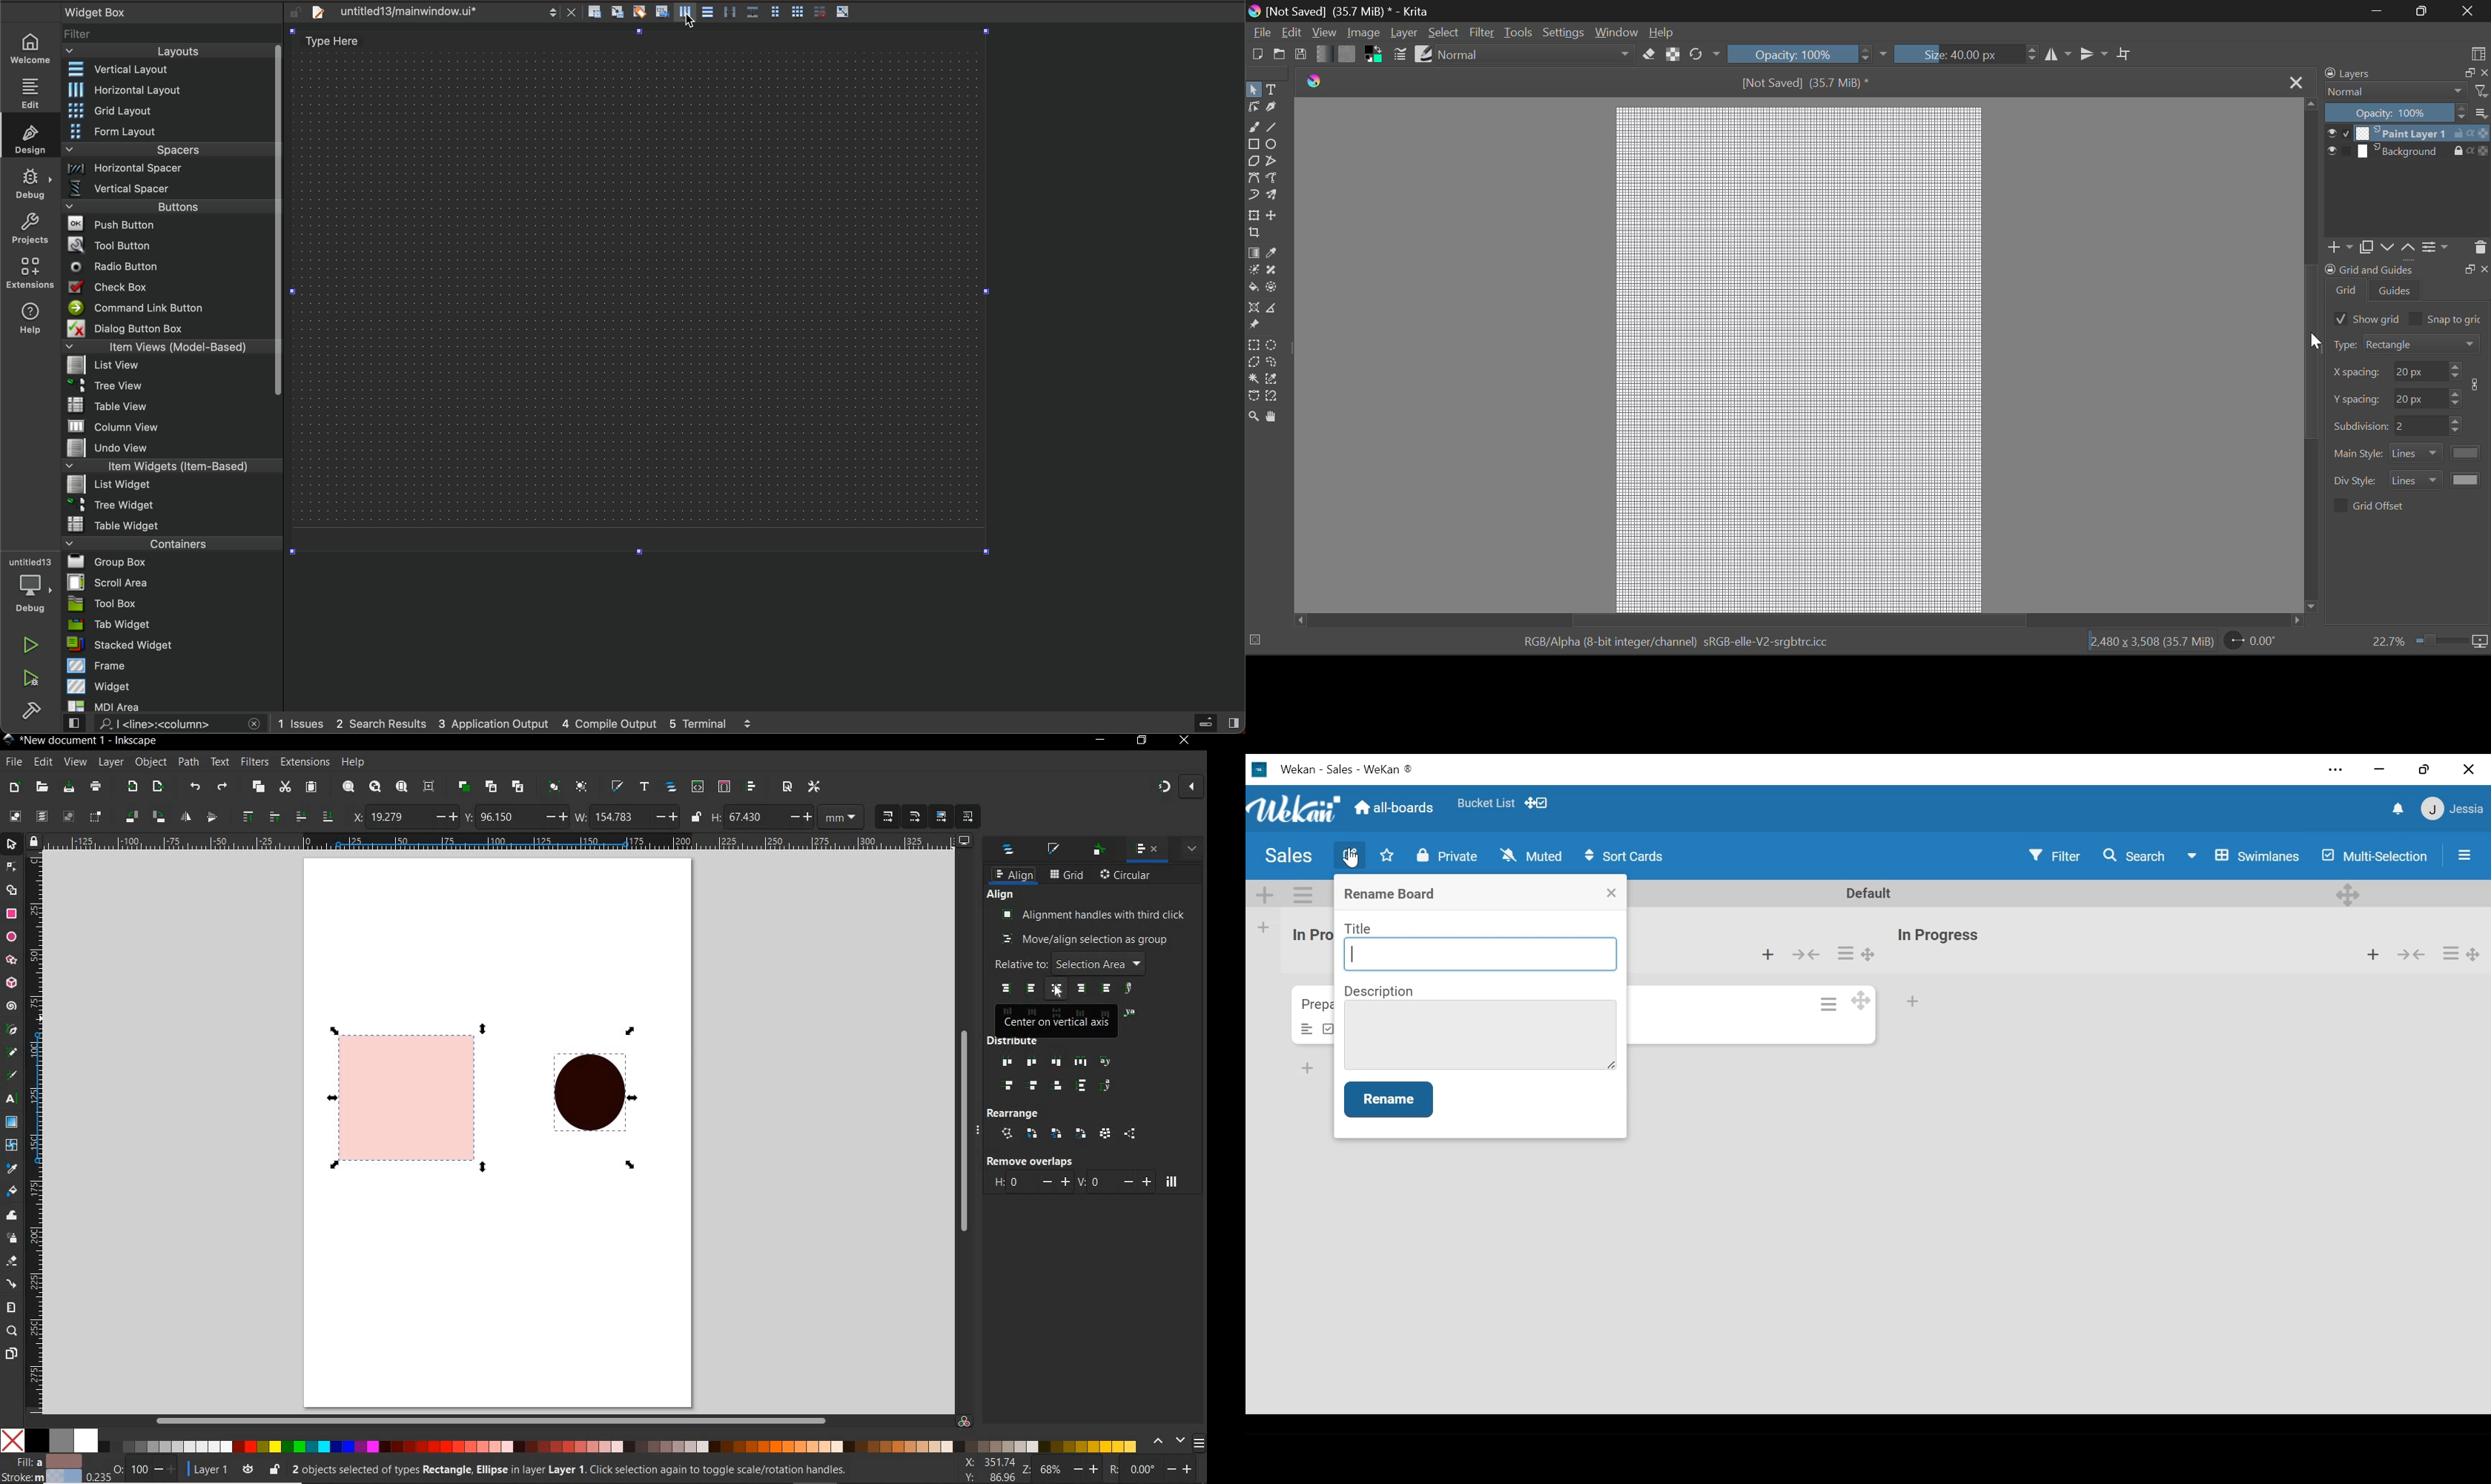  Describe the element at coordinates (2400, 809) in the screenshot. I see `notifications` at that location.